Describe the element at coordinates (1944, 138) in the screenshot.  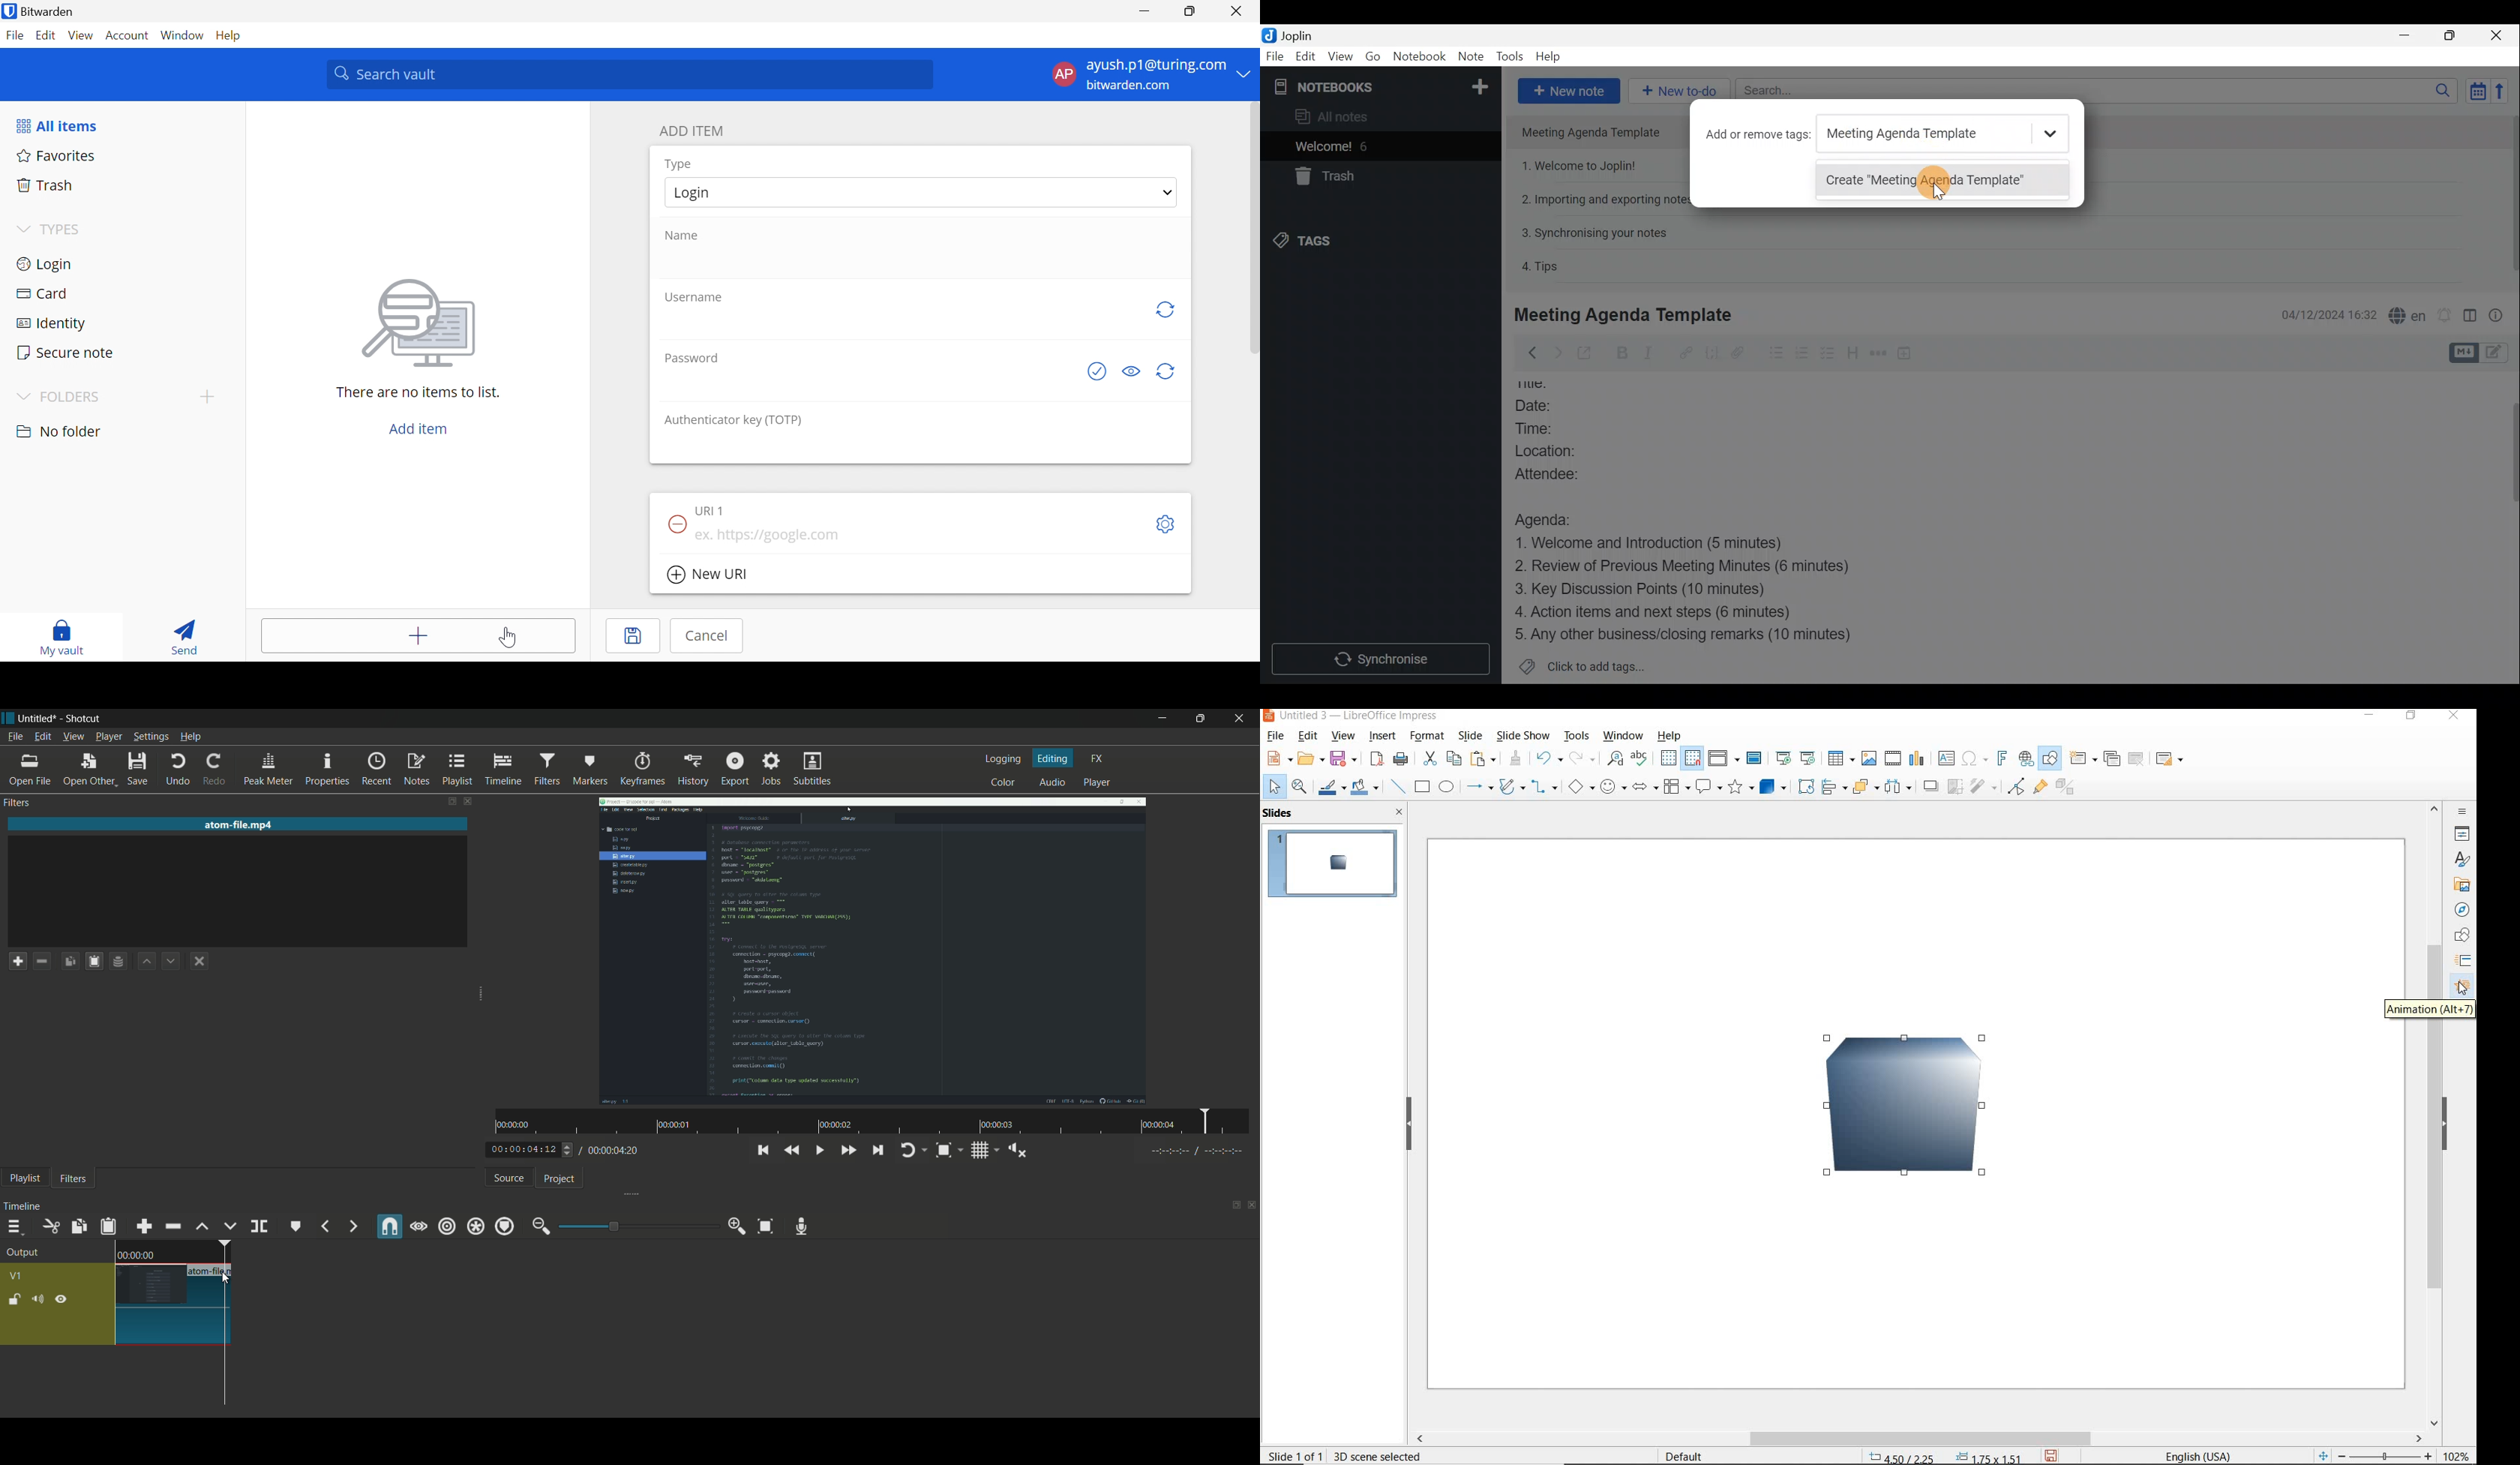
I see `Meeting Agenda Template` at that location.